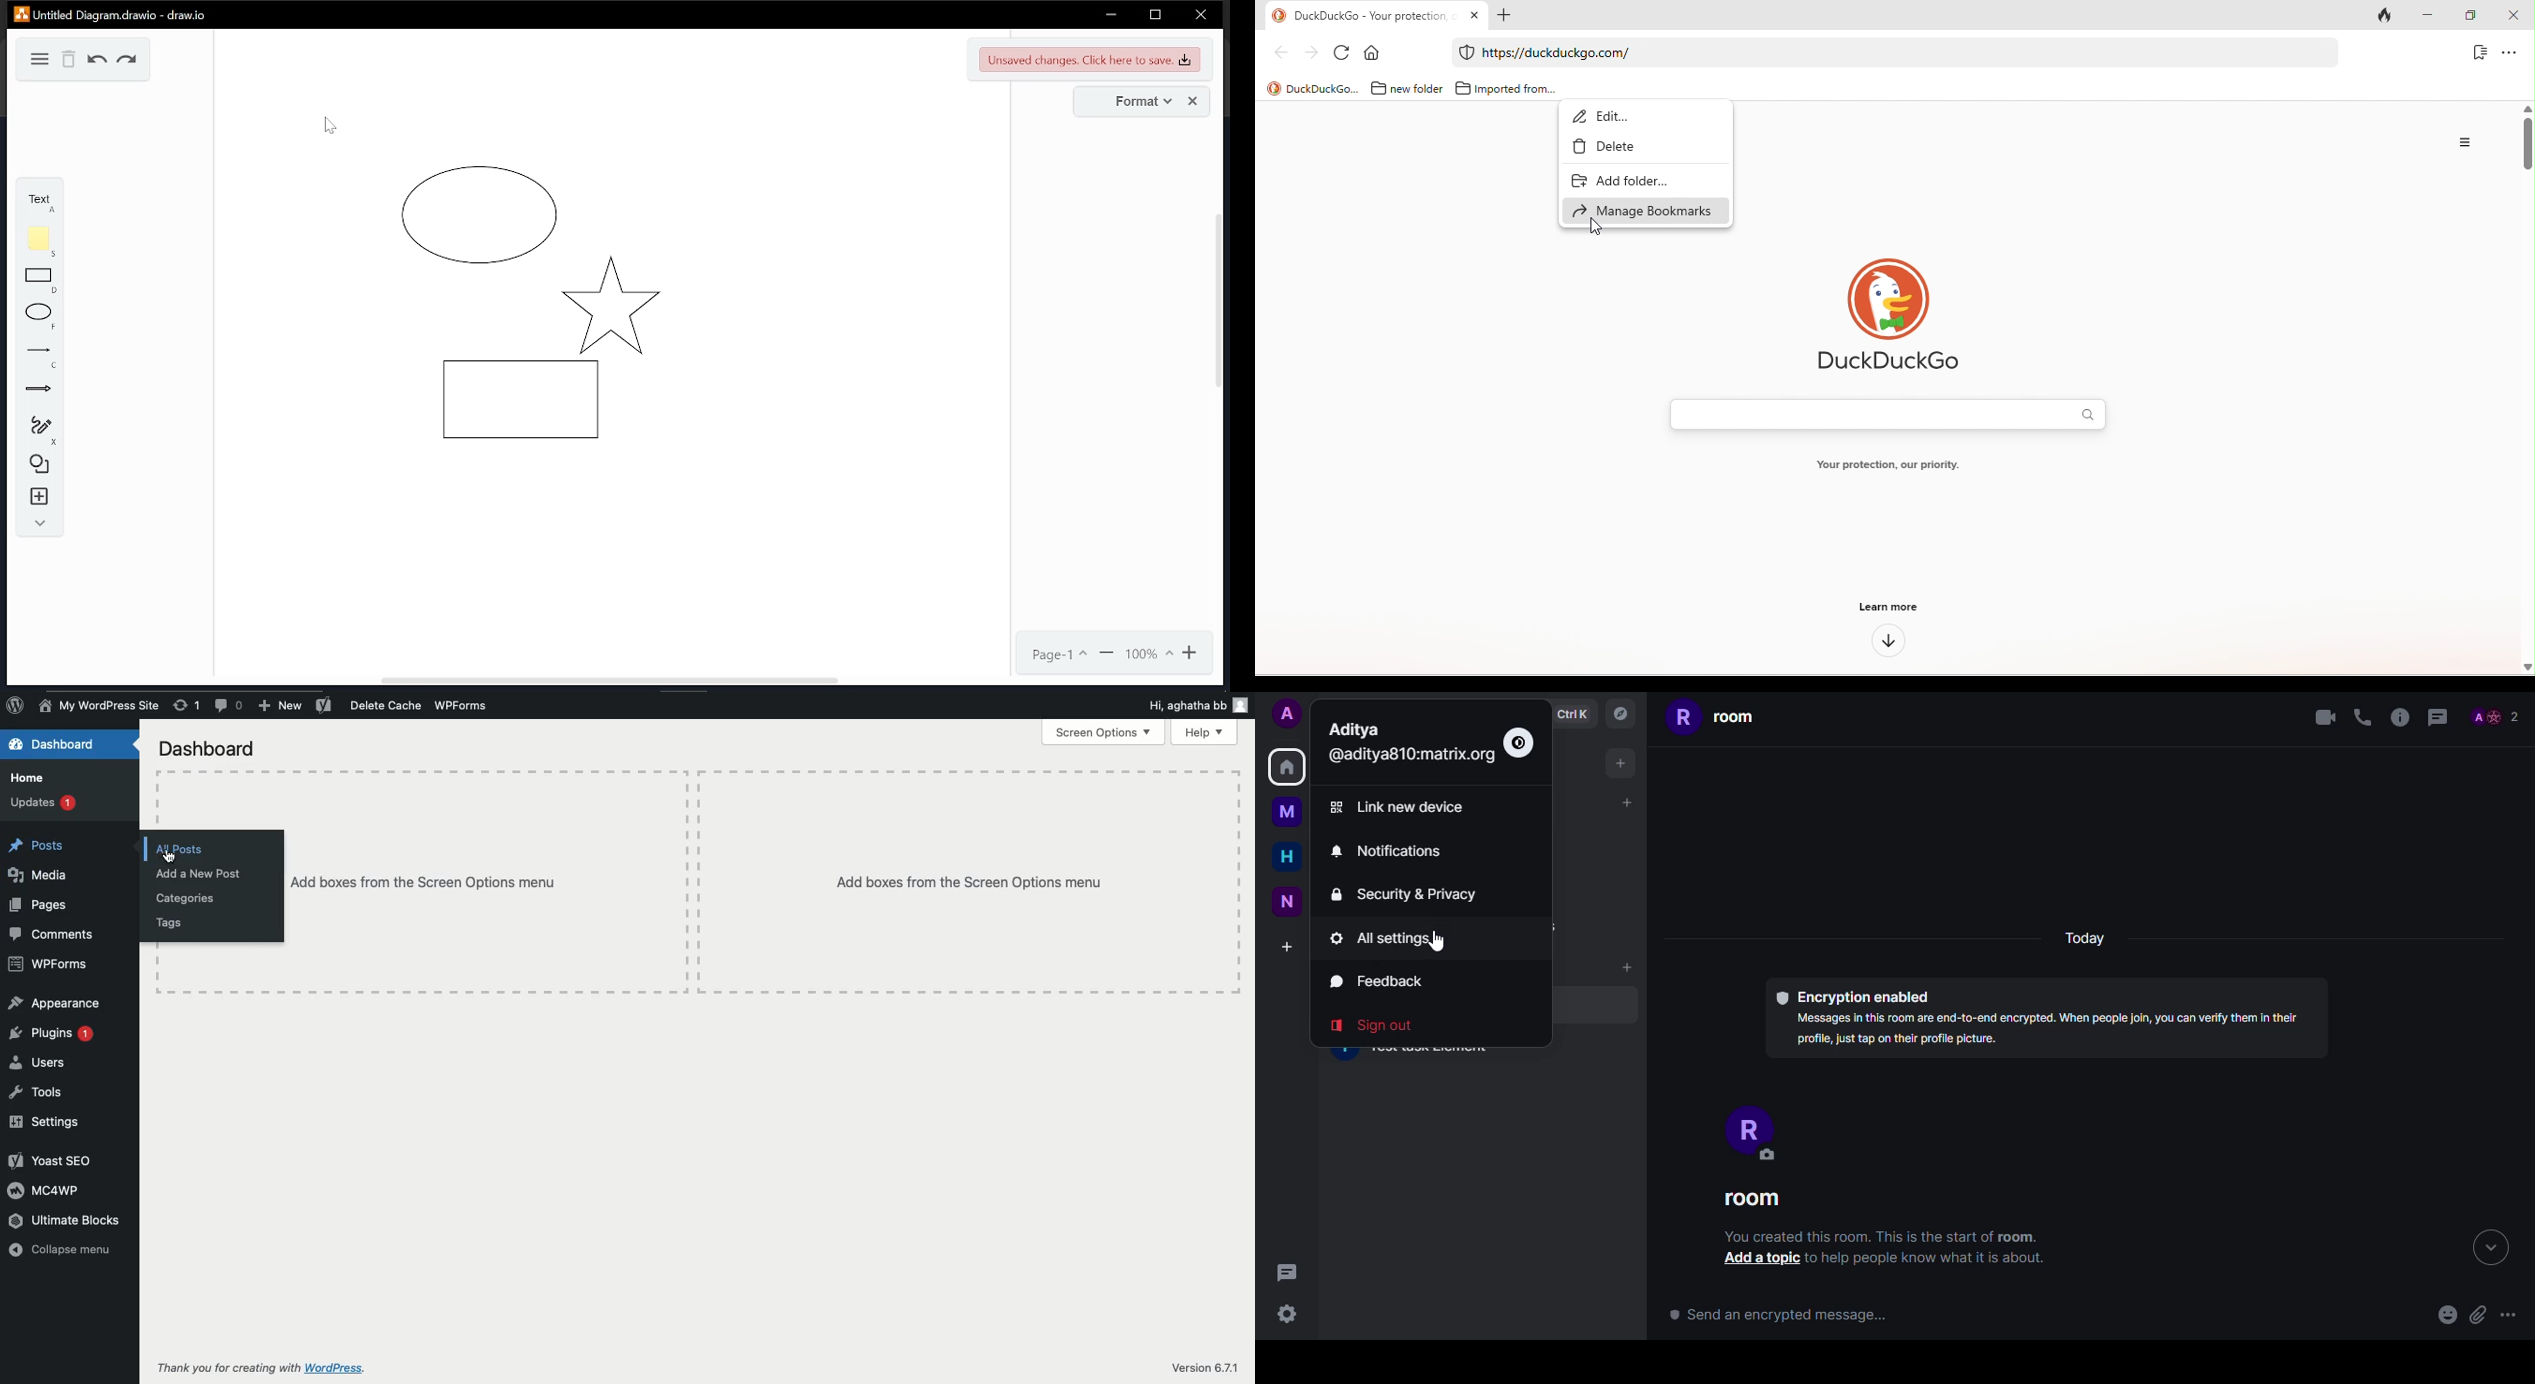  What do you see at coordinates (1285, 857) in the screenshot?
I see `home` at bounding box center [1285, 857].